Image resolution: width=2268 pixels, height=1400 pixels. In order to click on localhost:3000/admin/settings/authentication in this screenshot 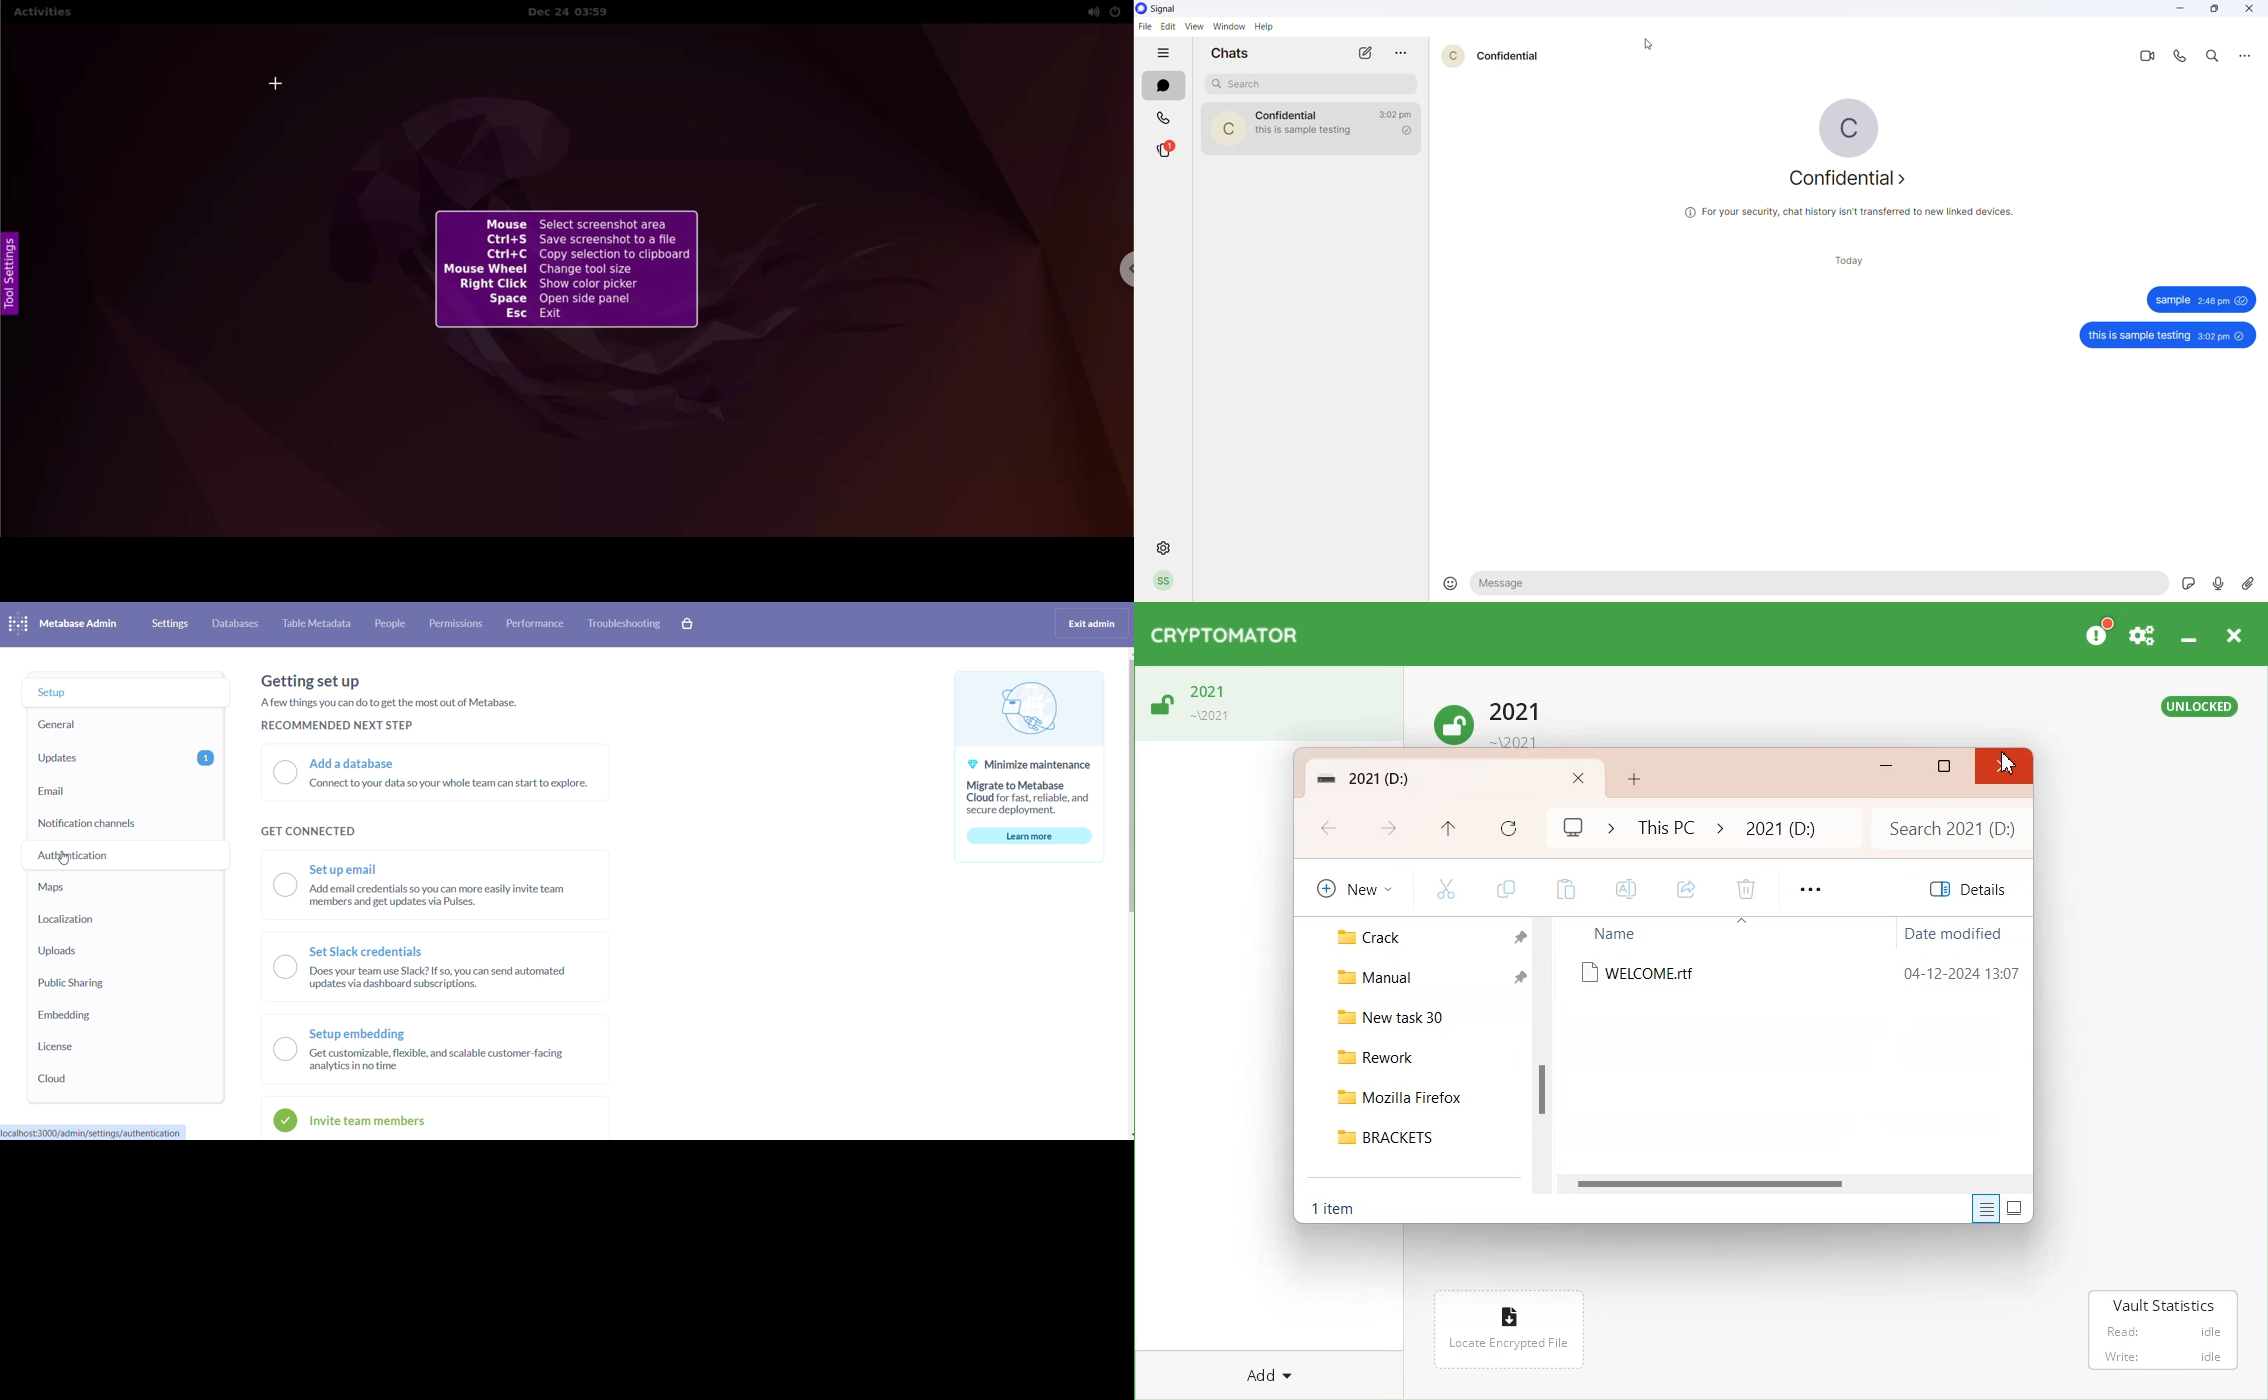, I will do `click(94, 1132)`.